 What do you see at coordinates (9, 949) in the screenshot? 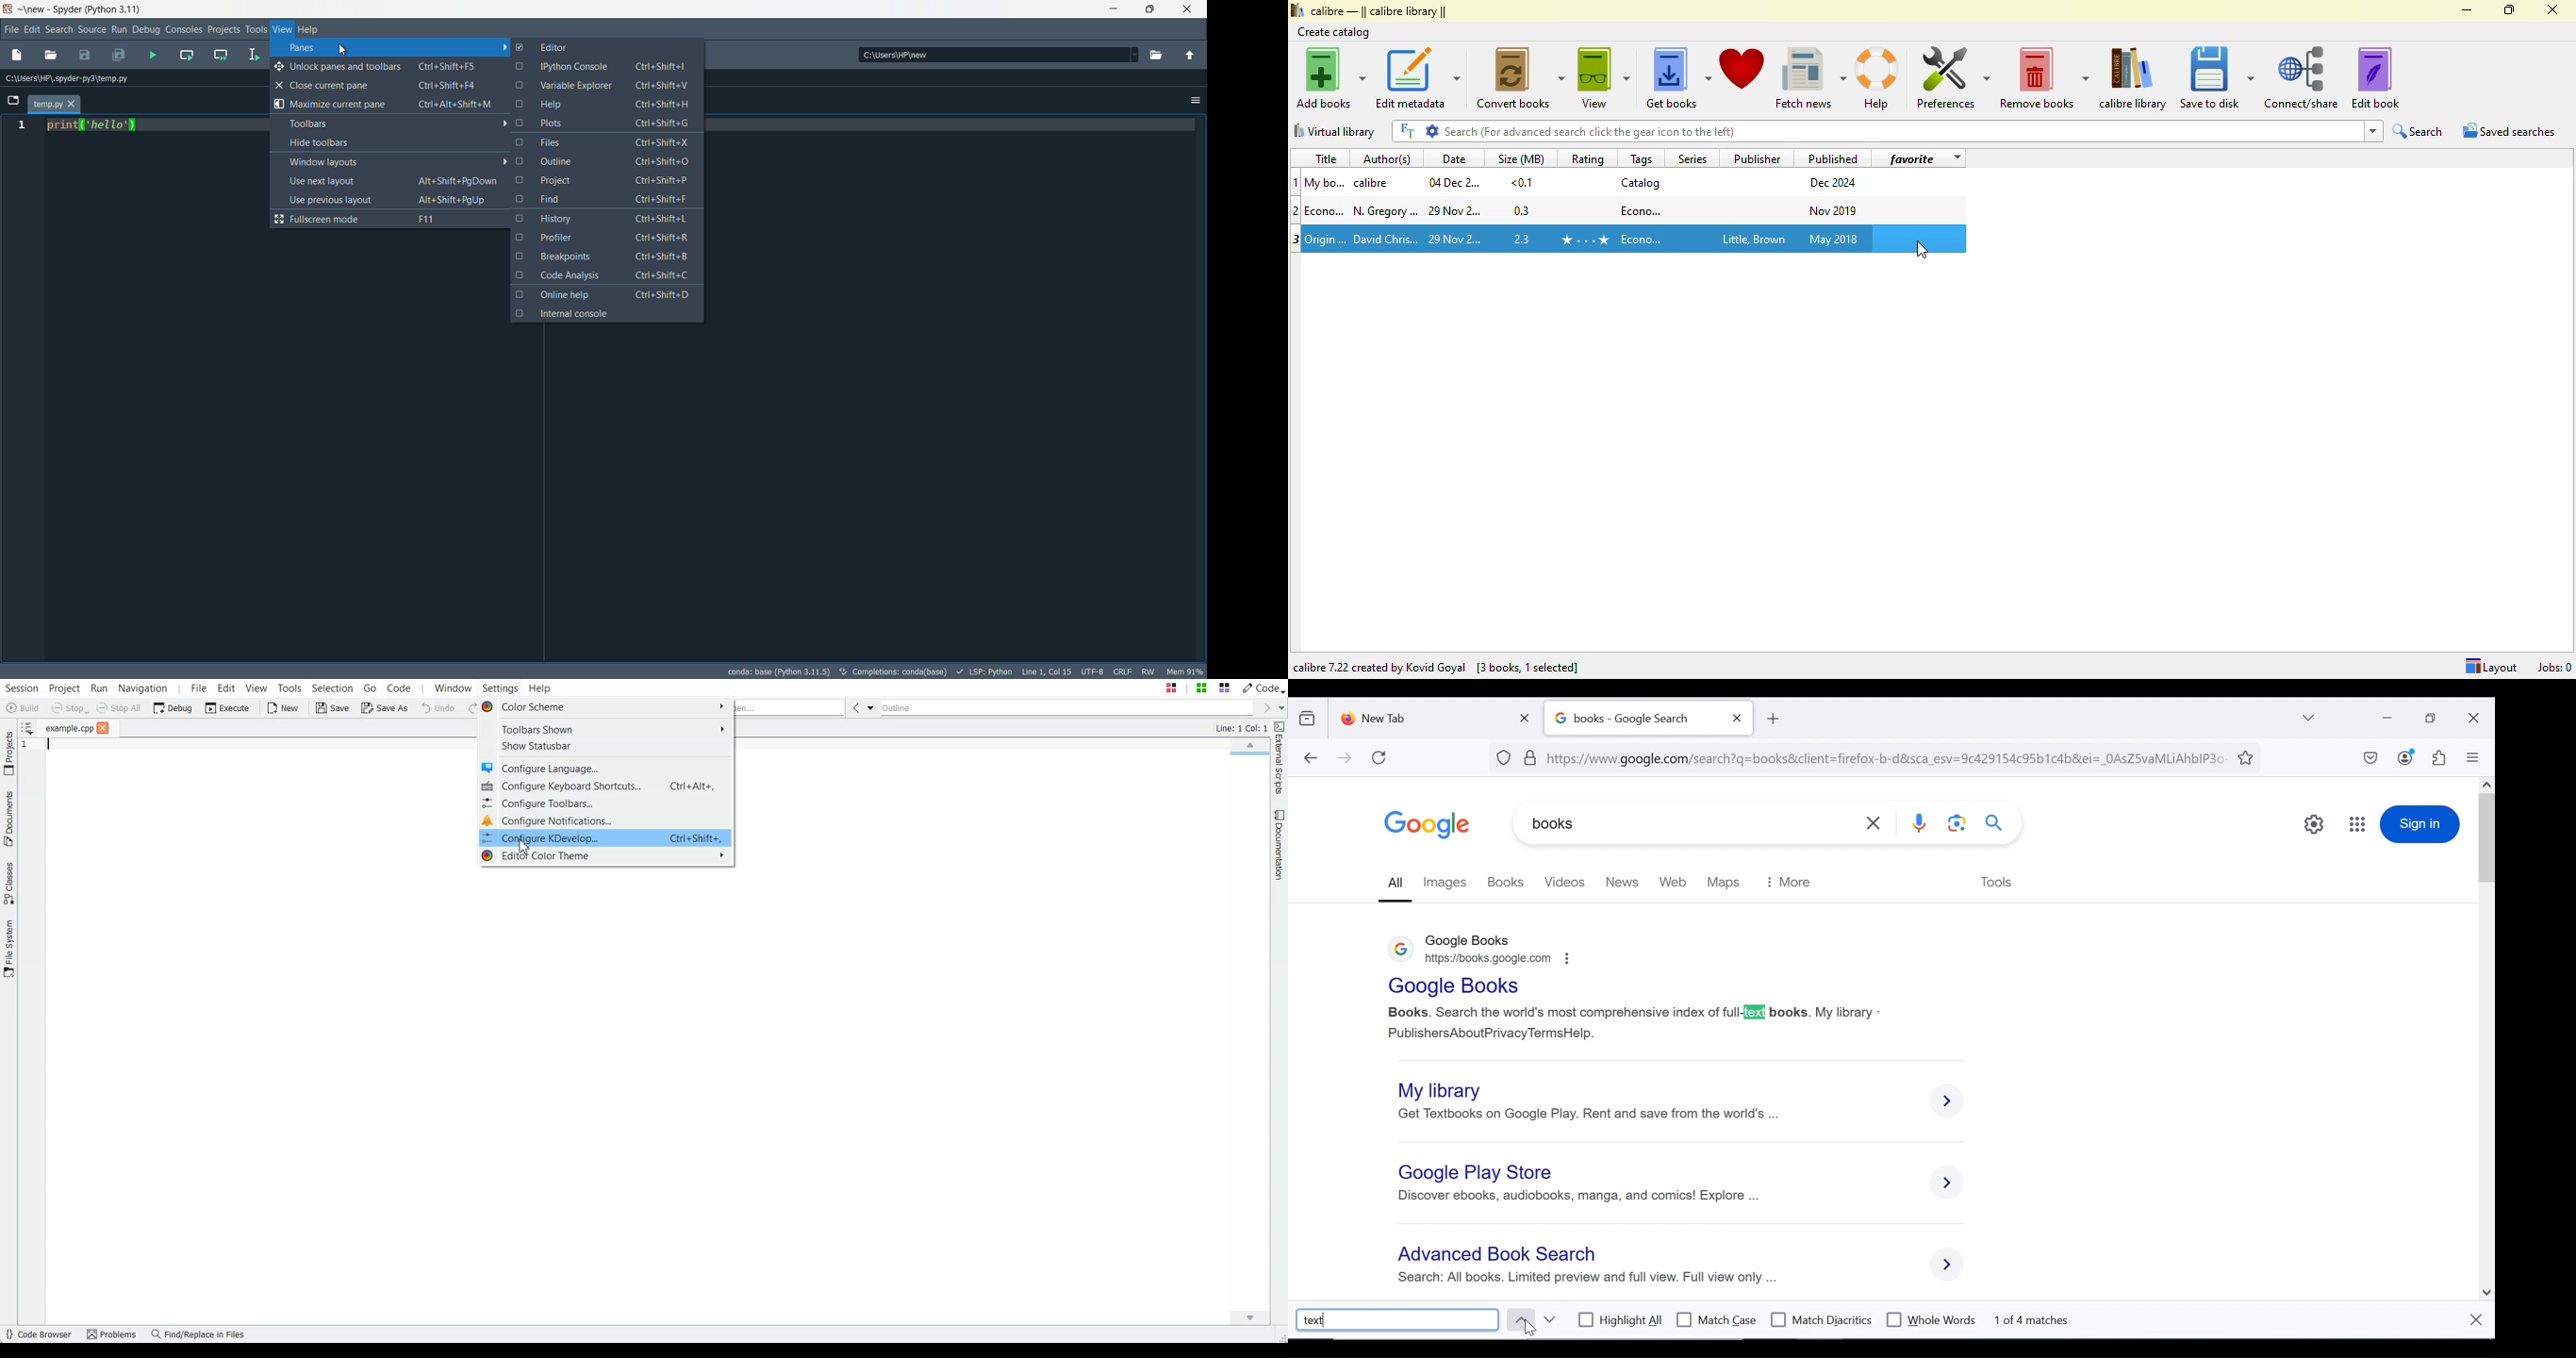
I see `File System` at bounding box center [9, 949].